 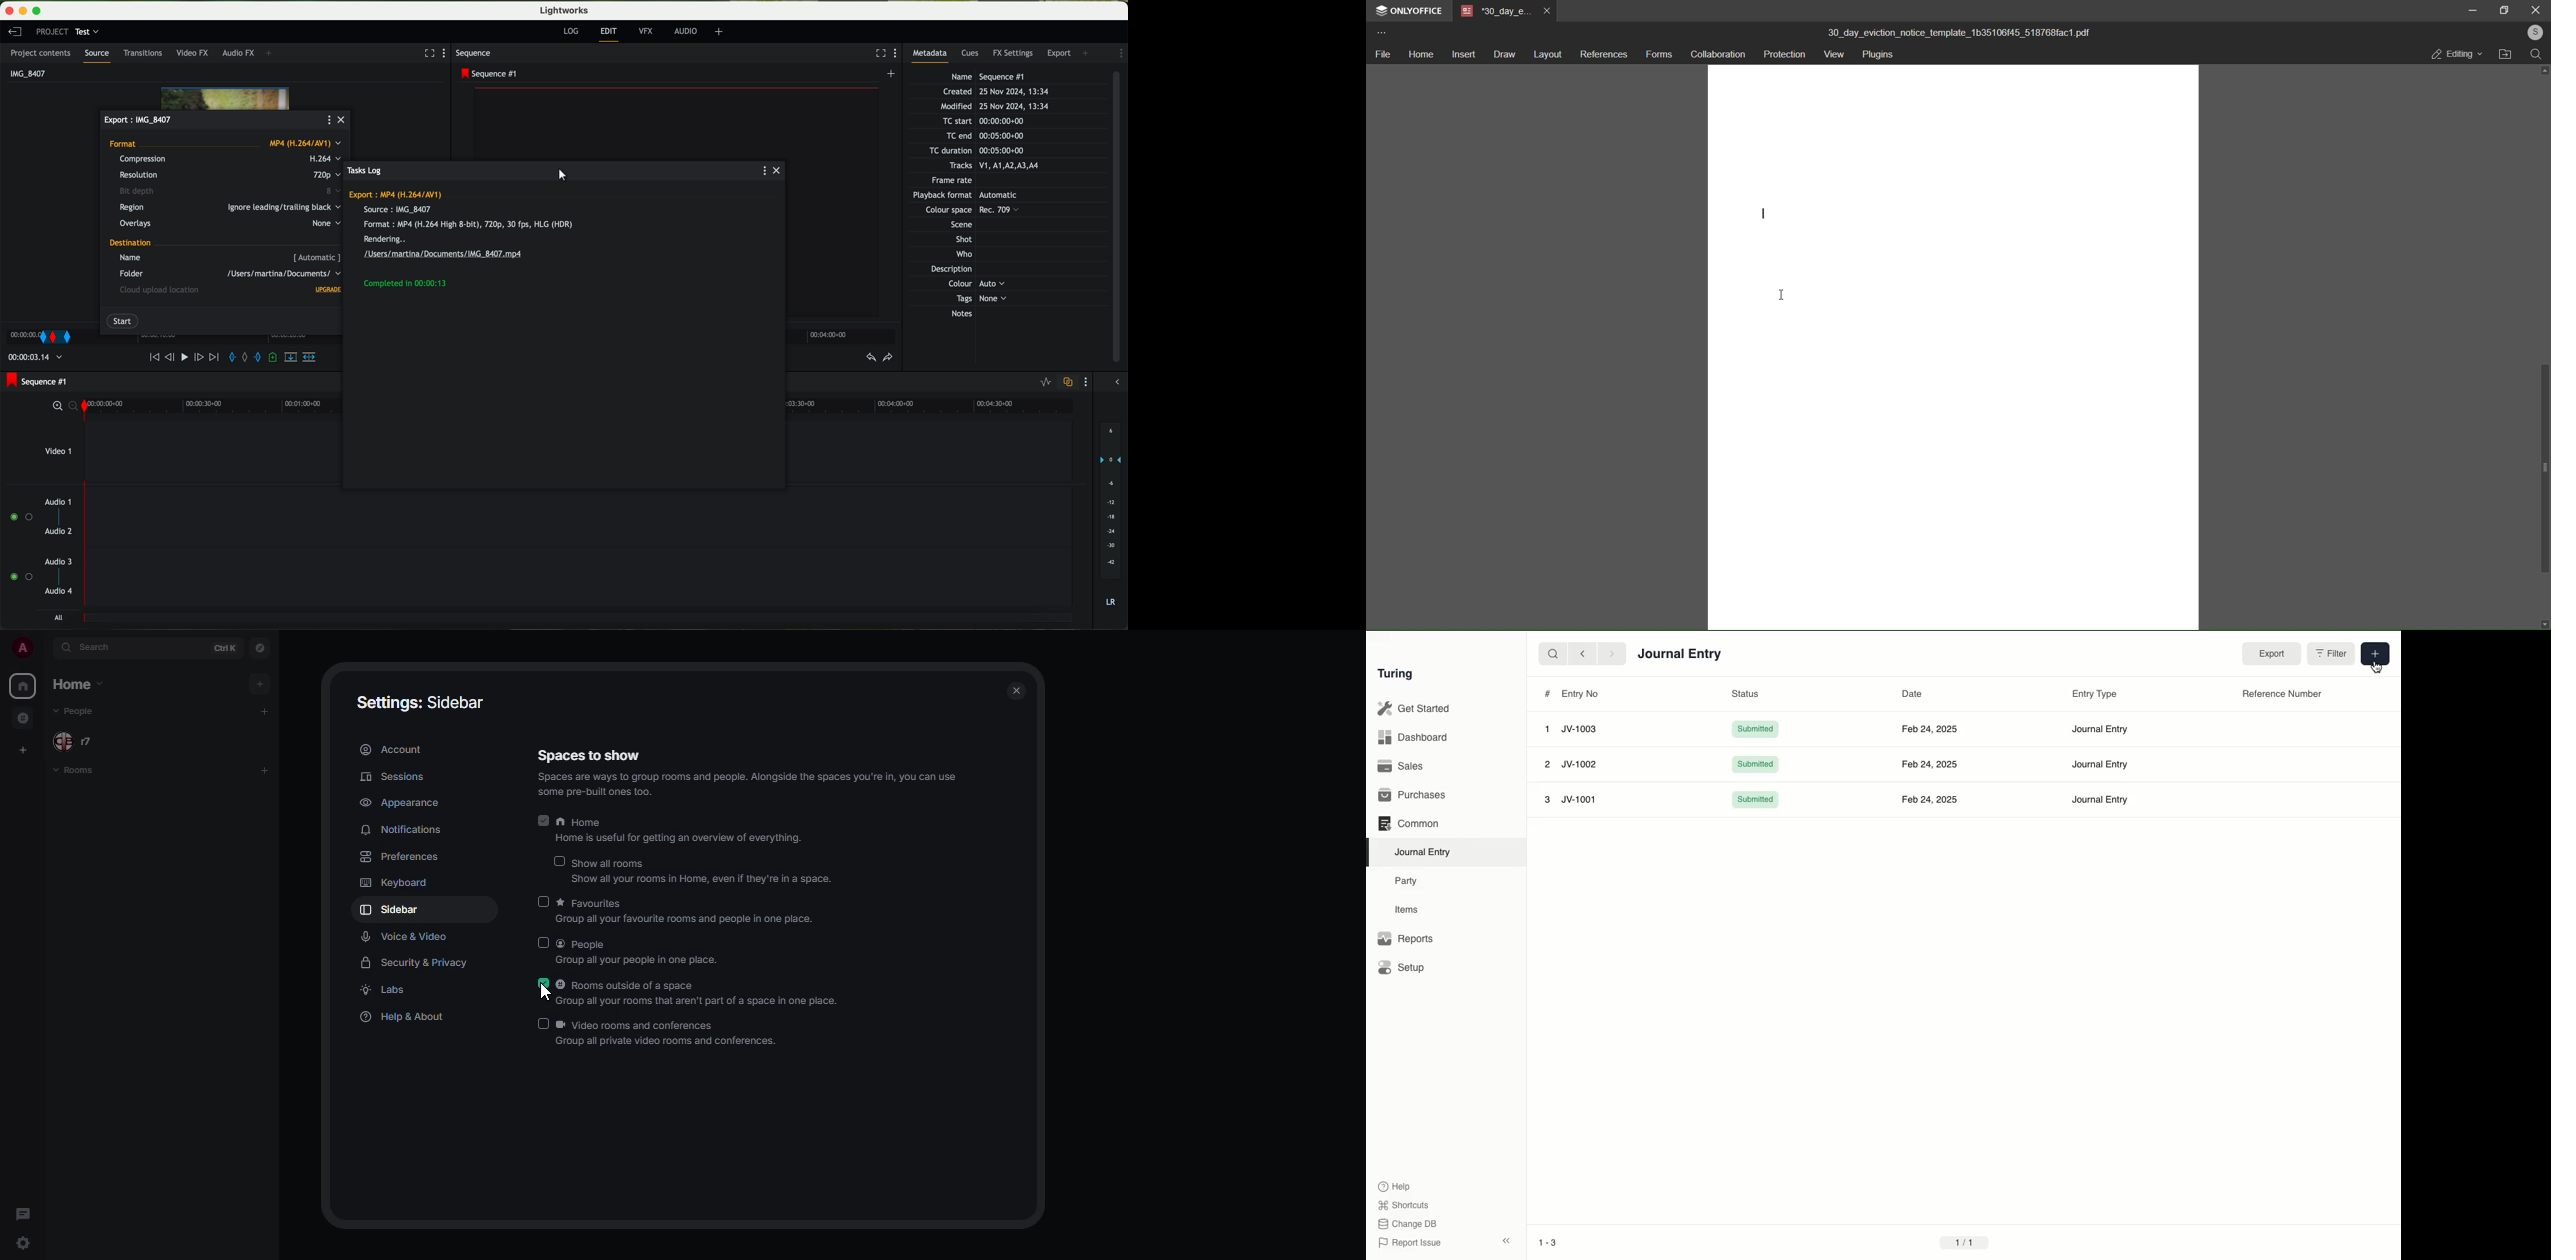 I want to click on Sales, so click(x=1403, y=766).